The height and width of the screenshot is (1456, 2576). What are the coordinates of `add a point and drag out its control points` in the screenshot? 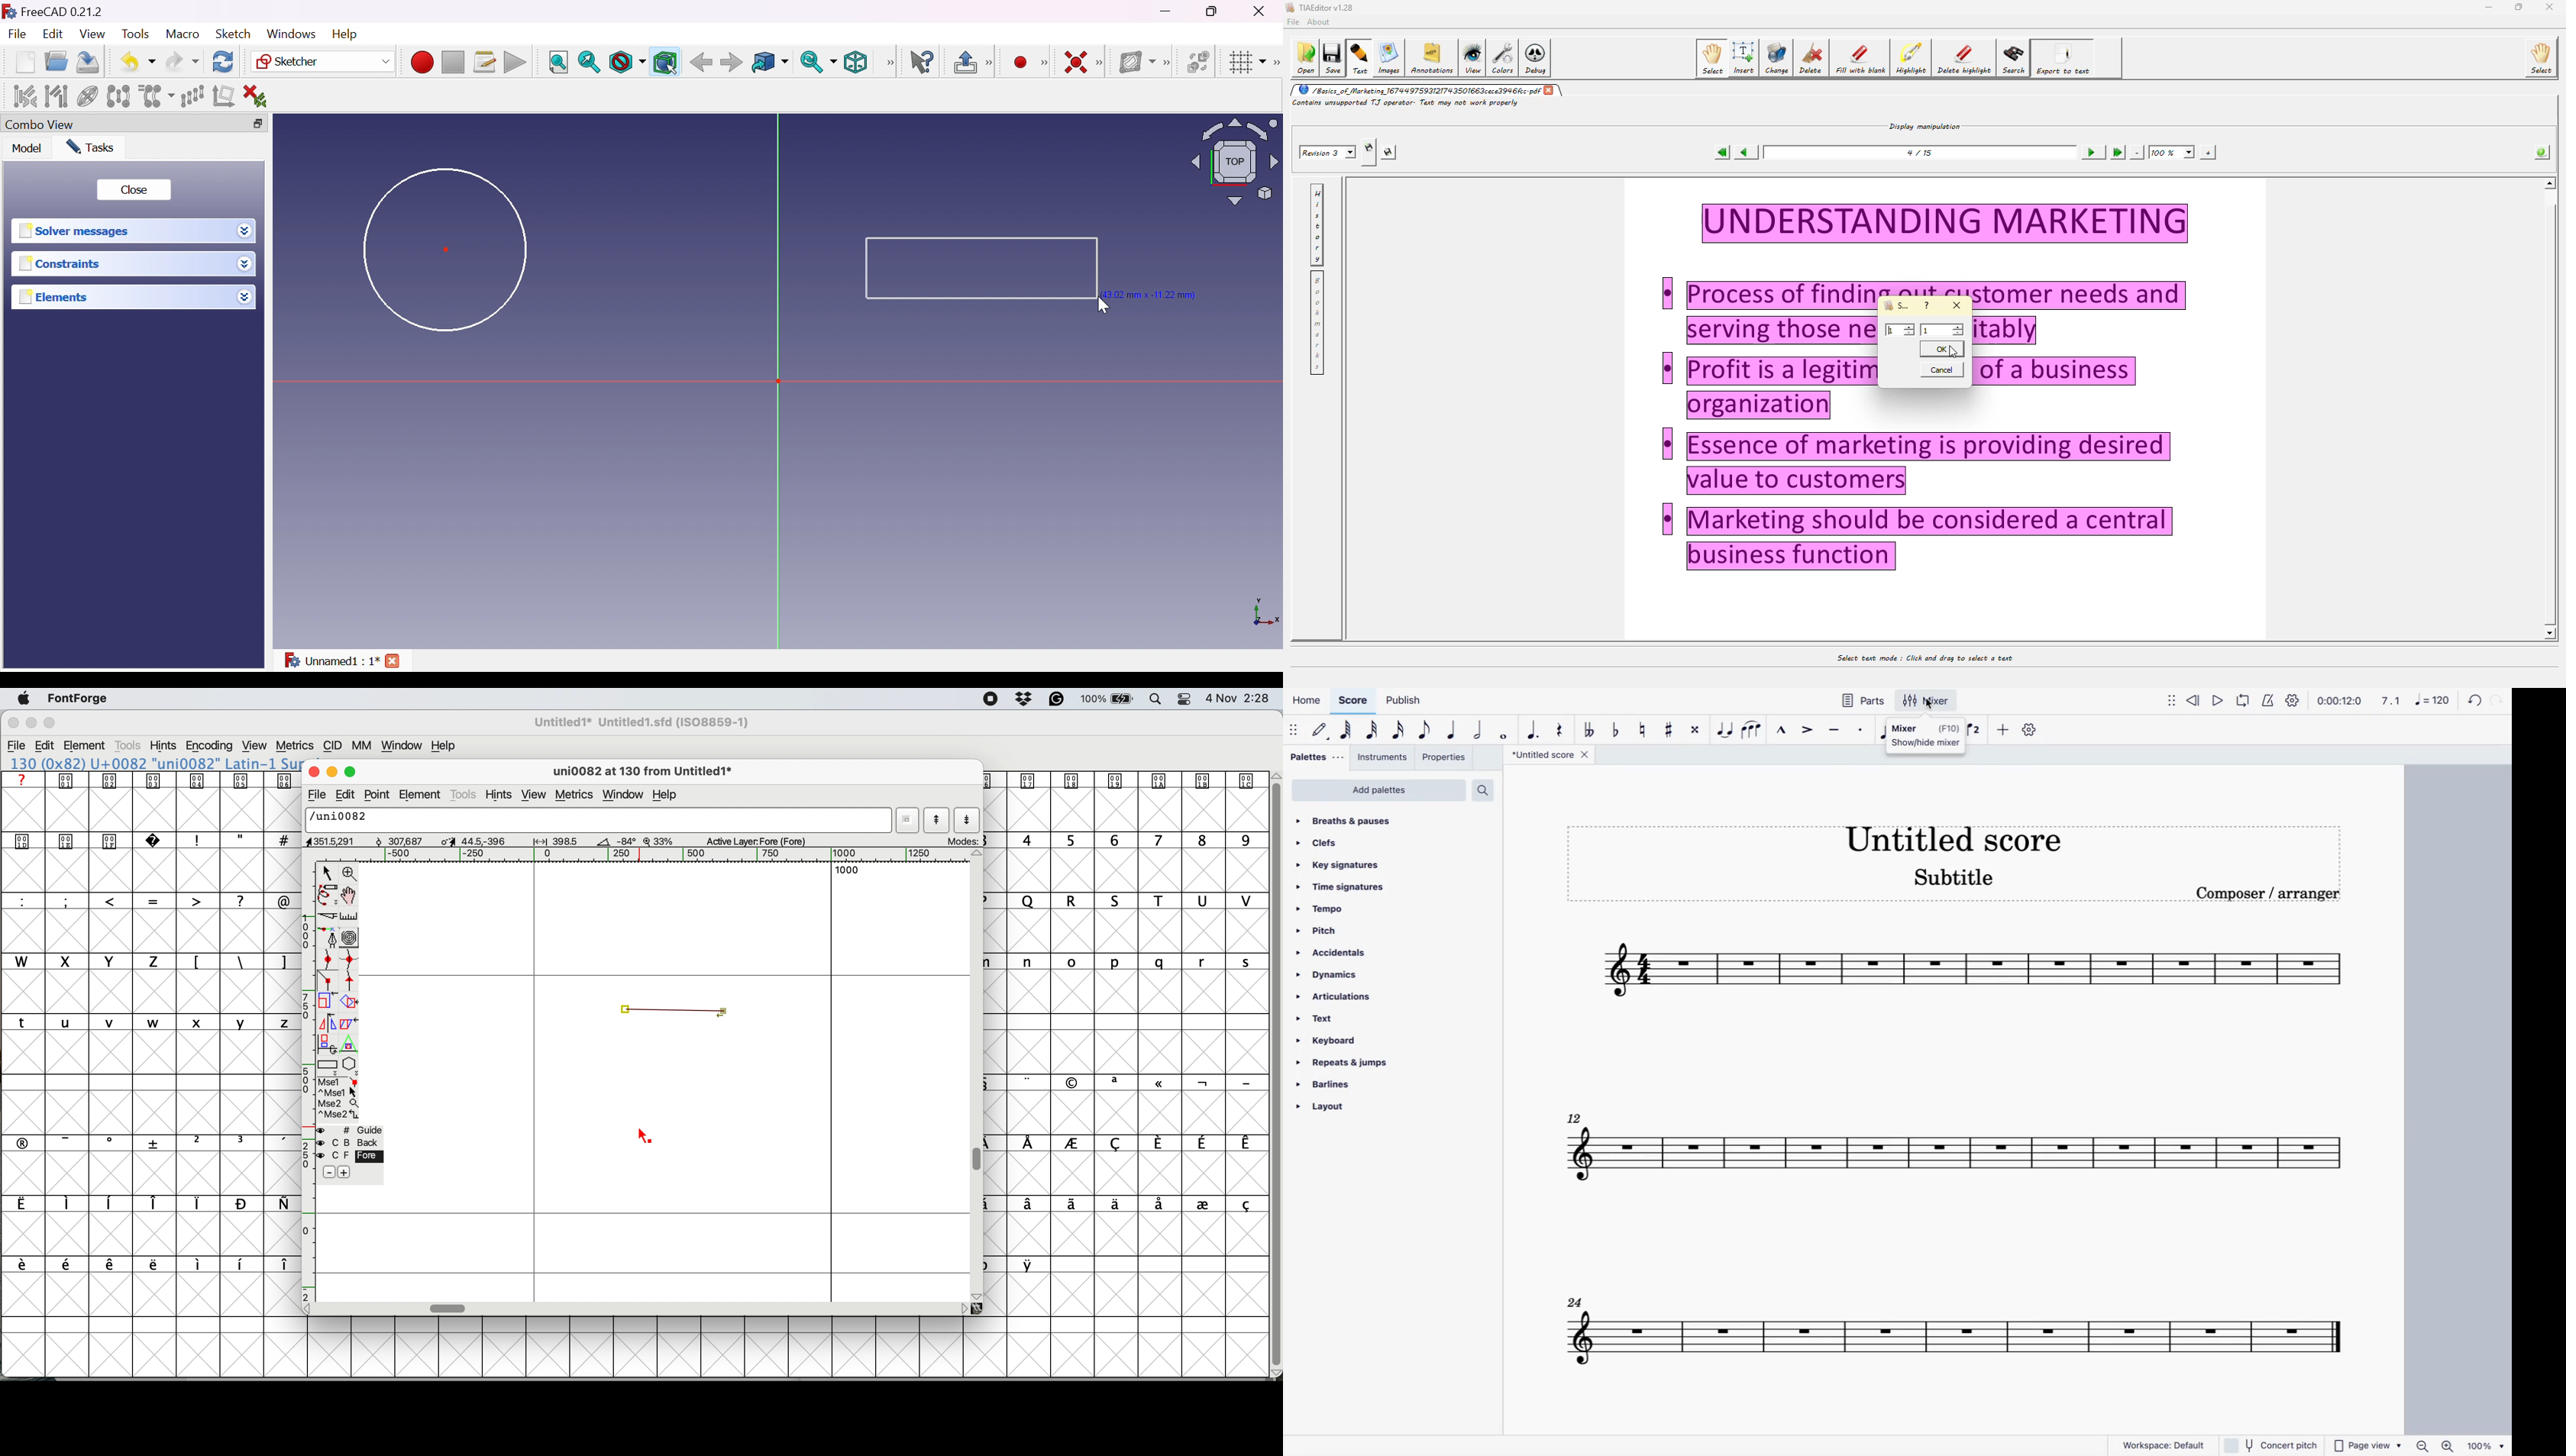 It's located at (330, 937).